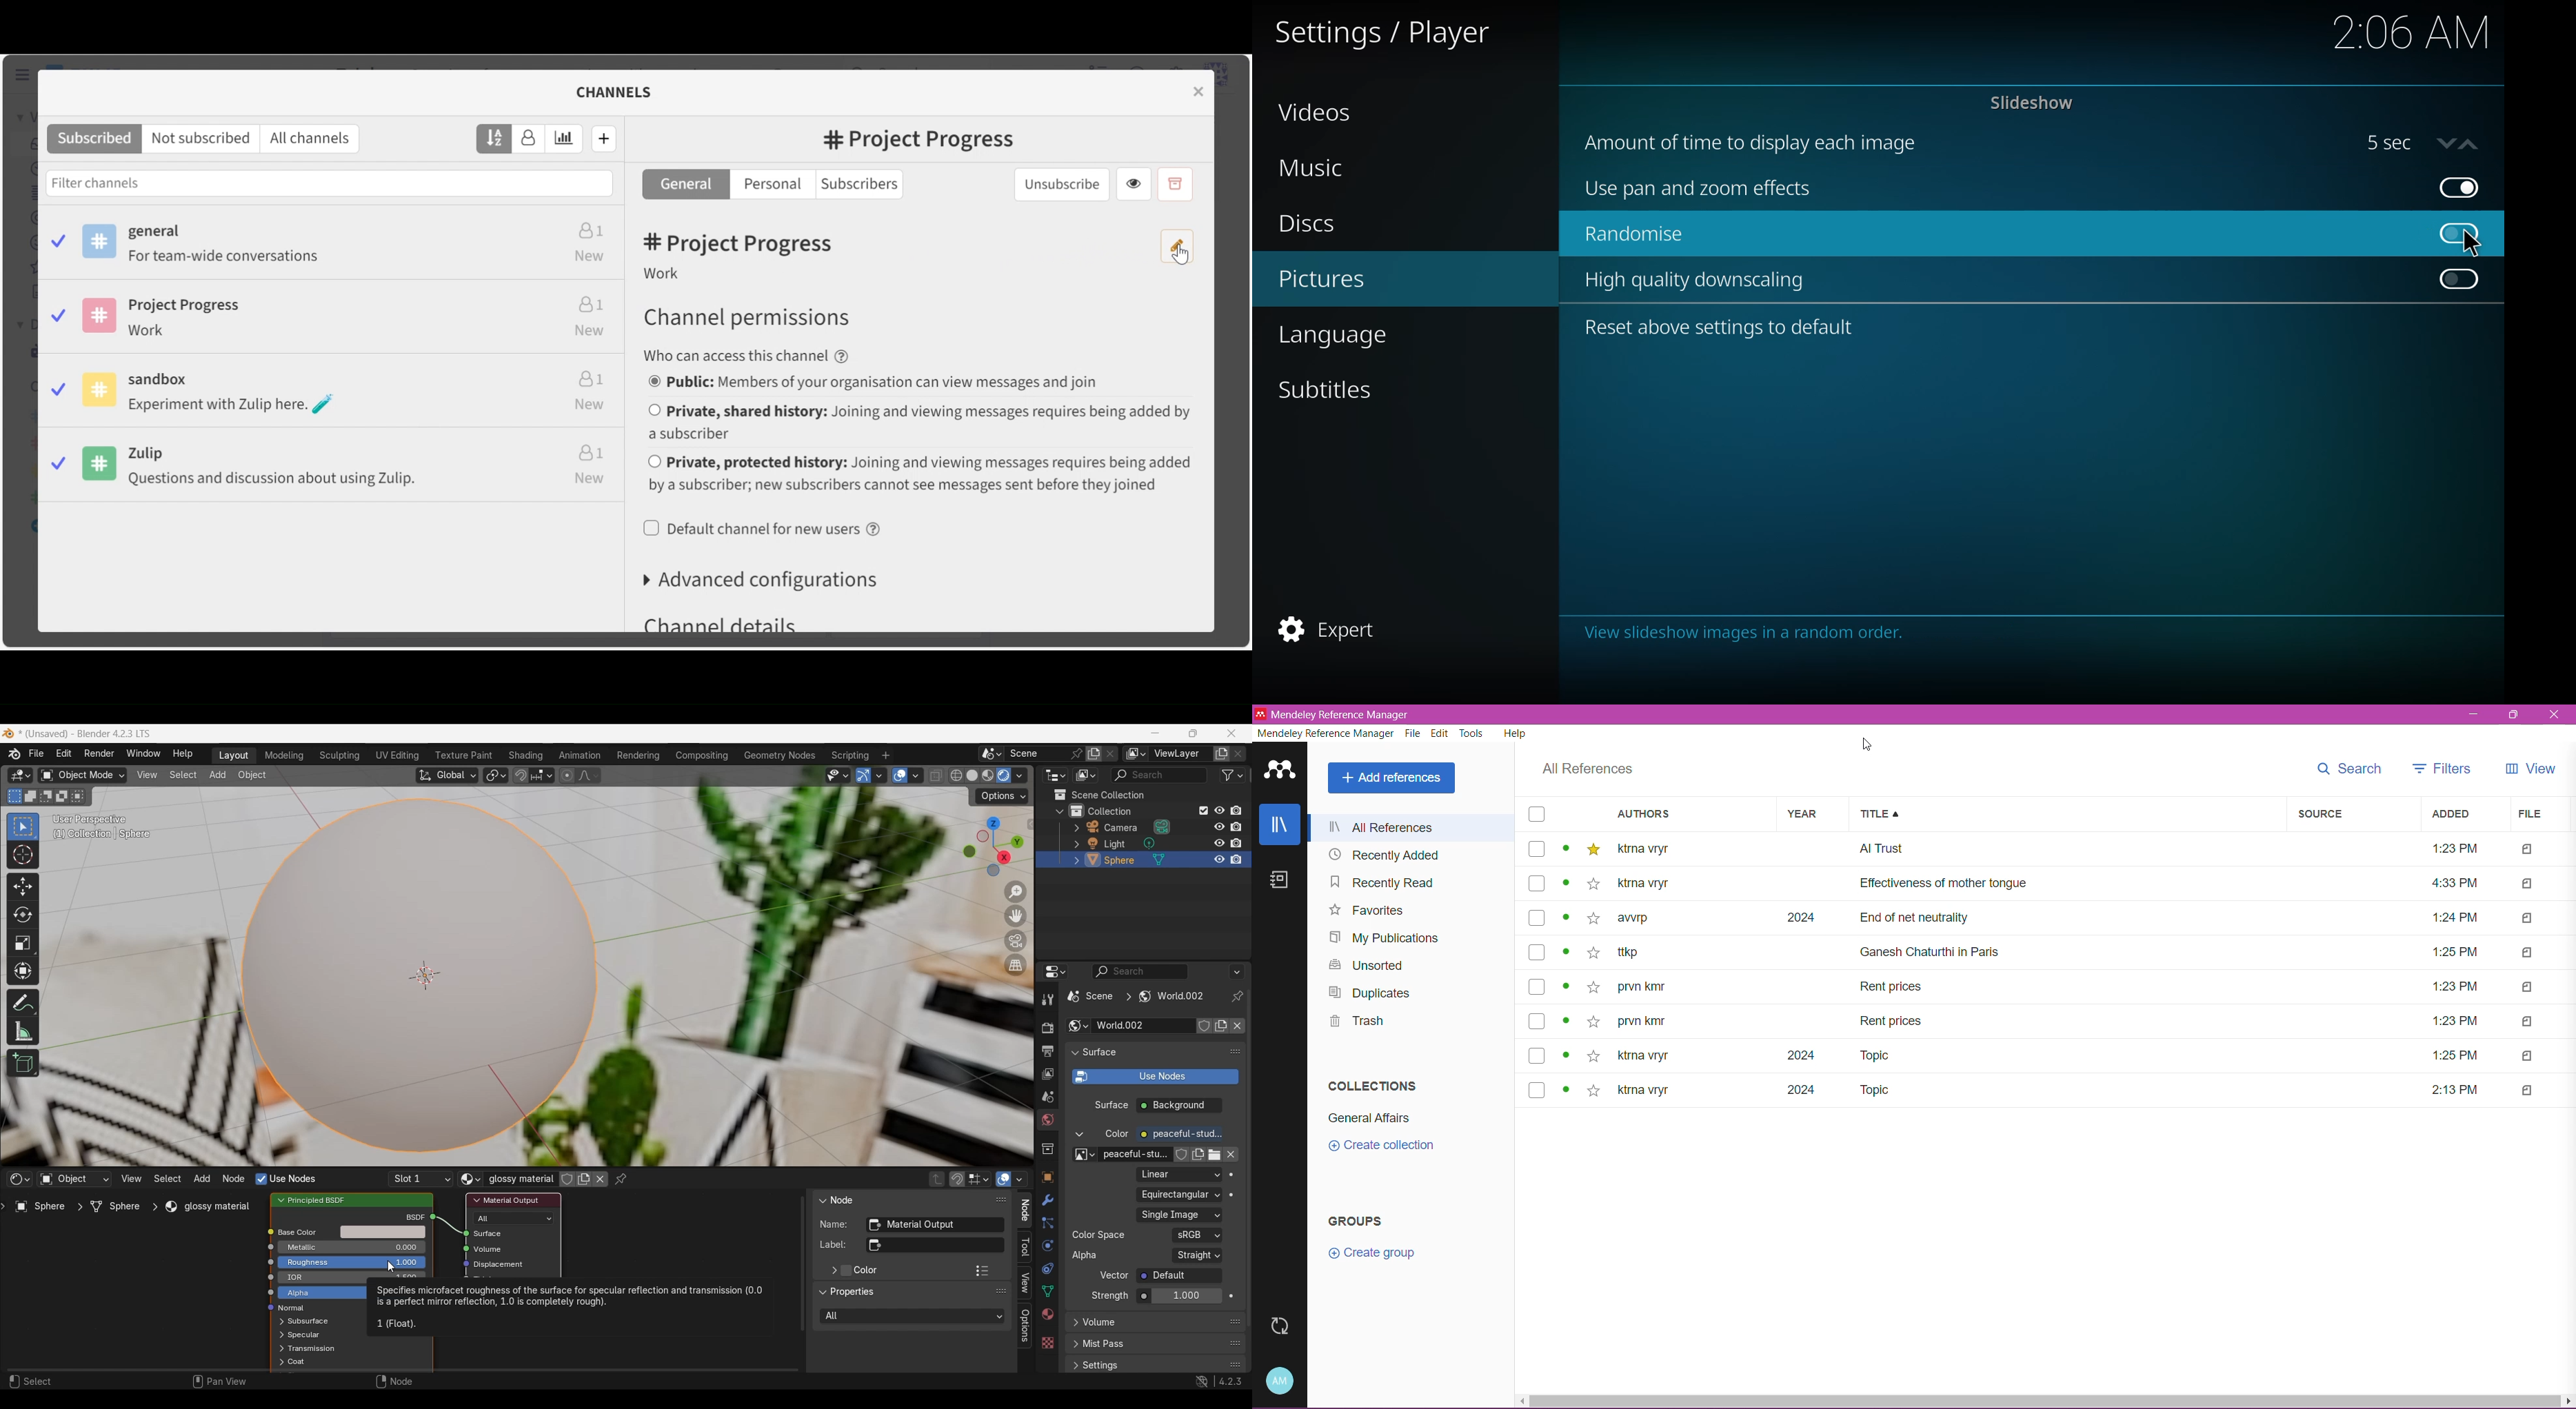  Describe the element at coordinates (1056, 971) in the screenshot. I see `Editor type options` at that location.